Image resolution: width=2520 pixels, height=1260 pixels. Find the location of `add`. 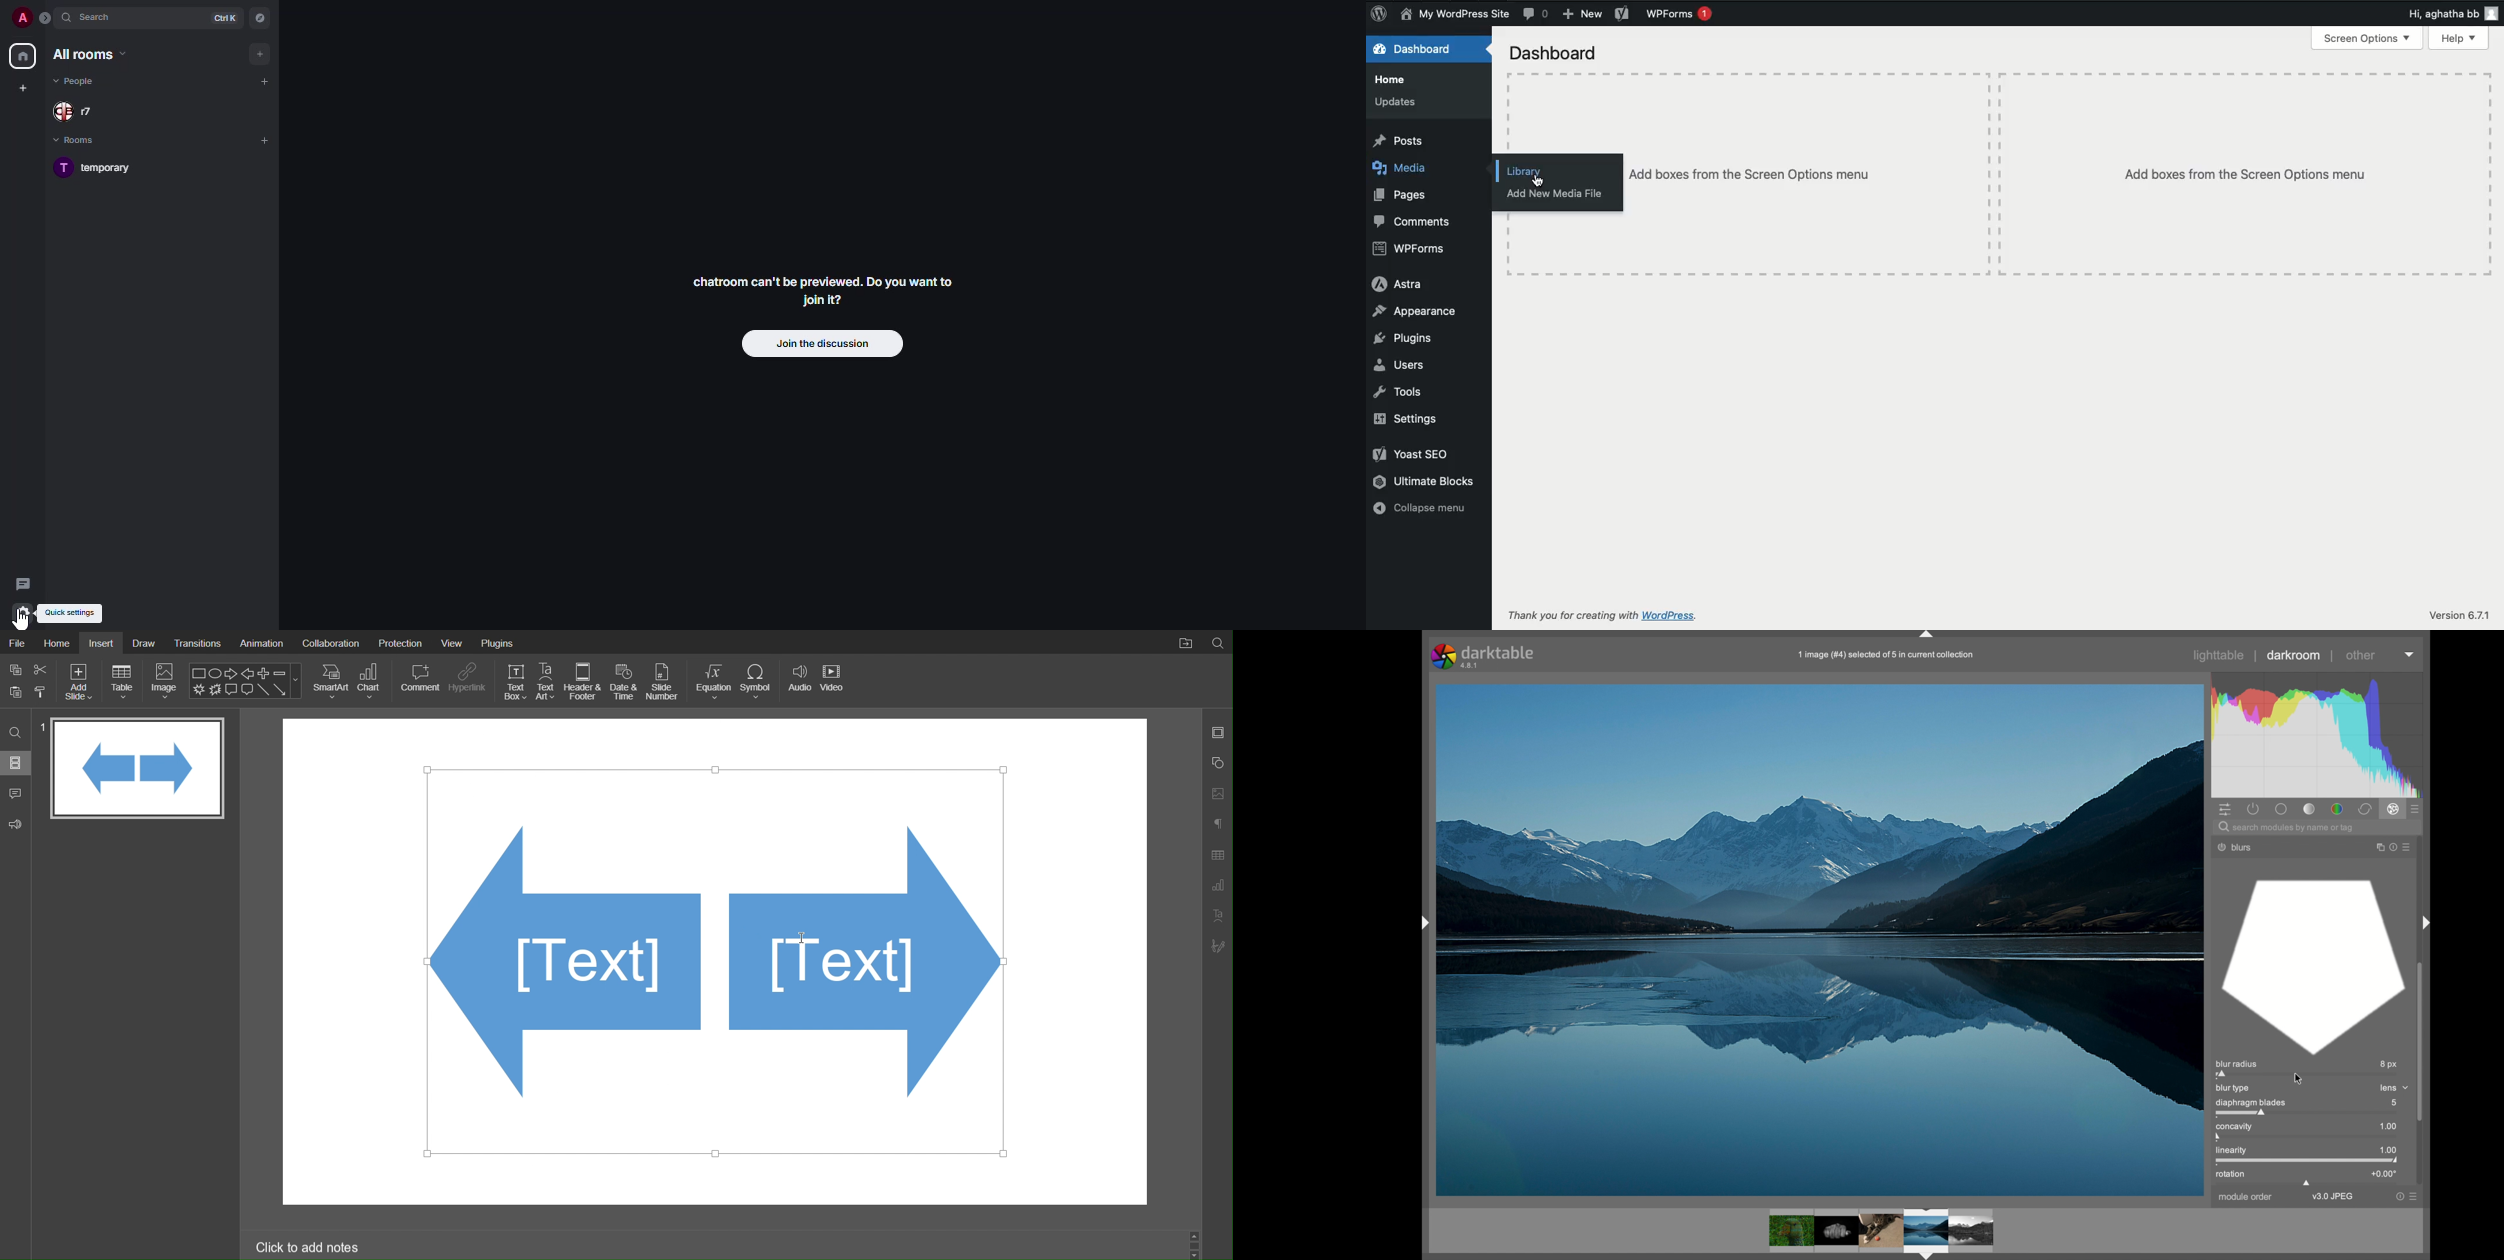

add is located at coordinates (267, 139).